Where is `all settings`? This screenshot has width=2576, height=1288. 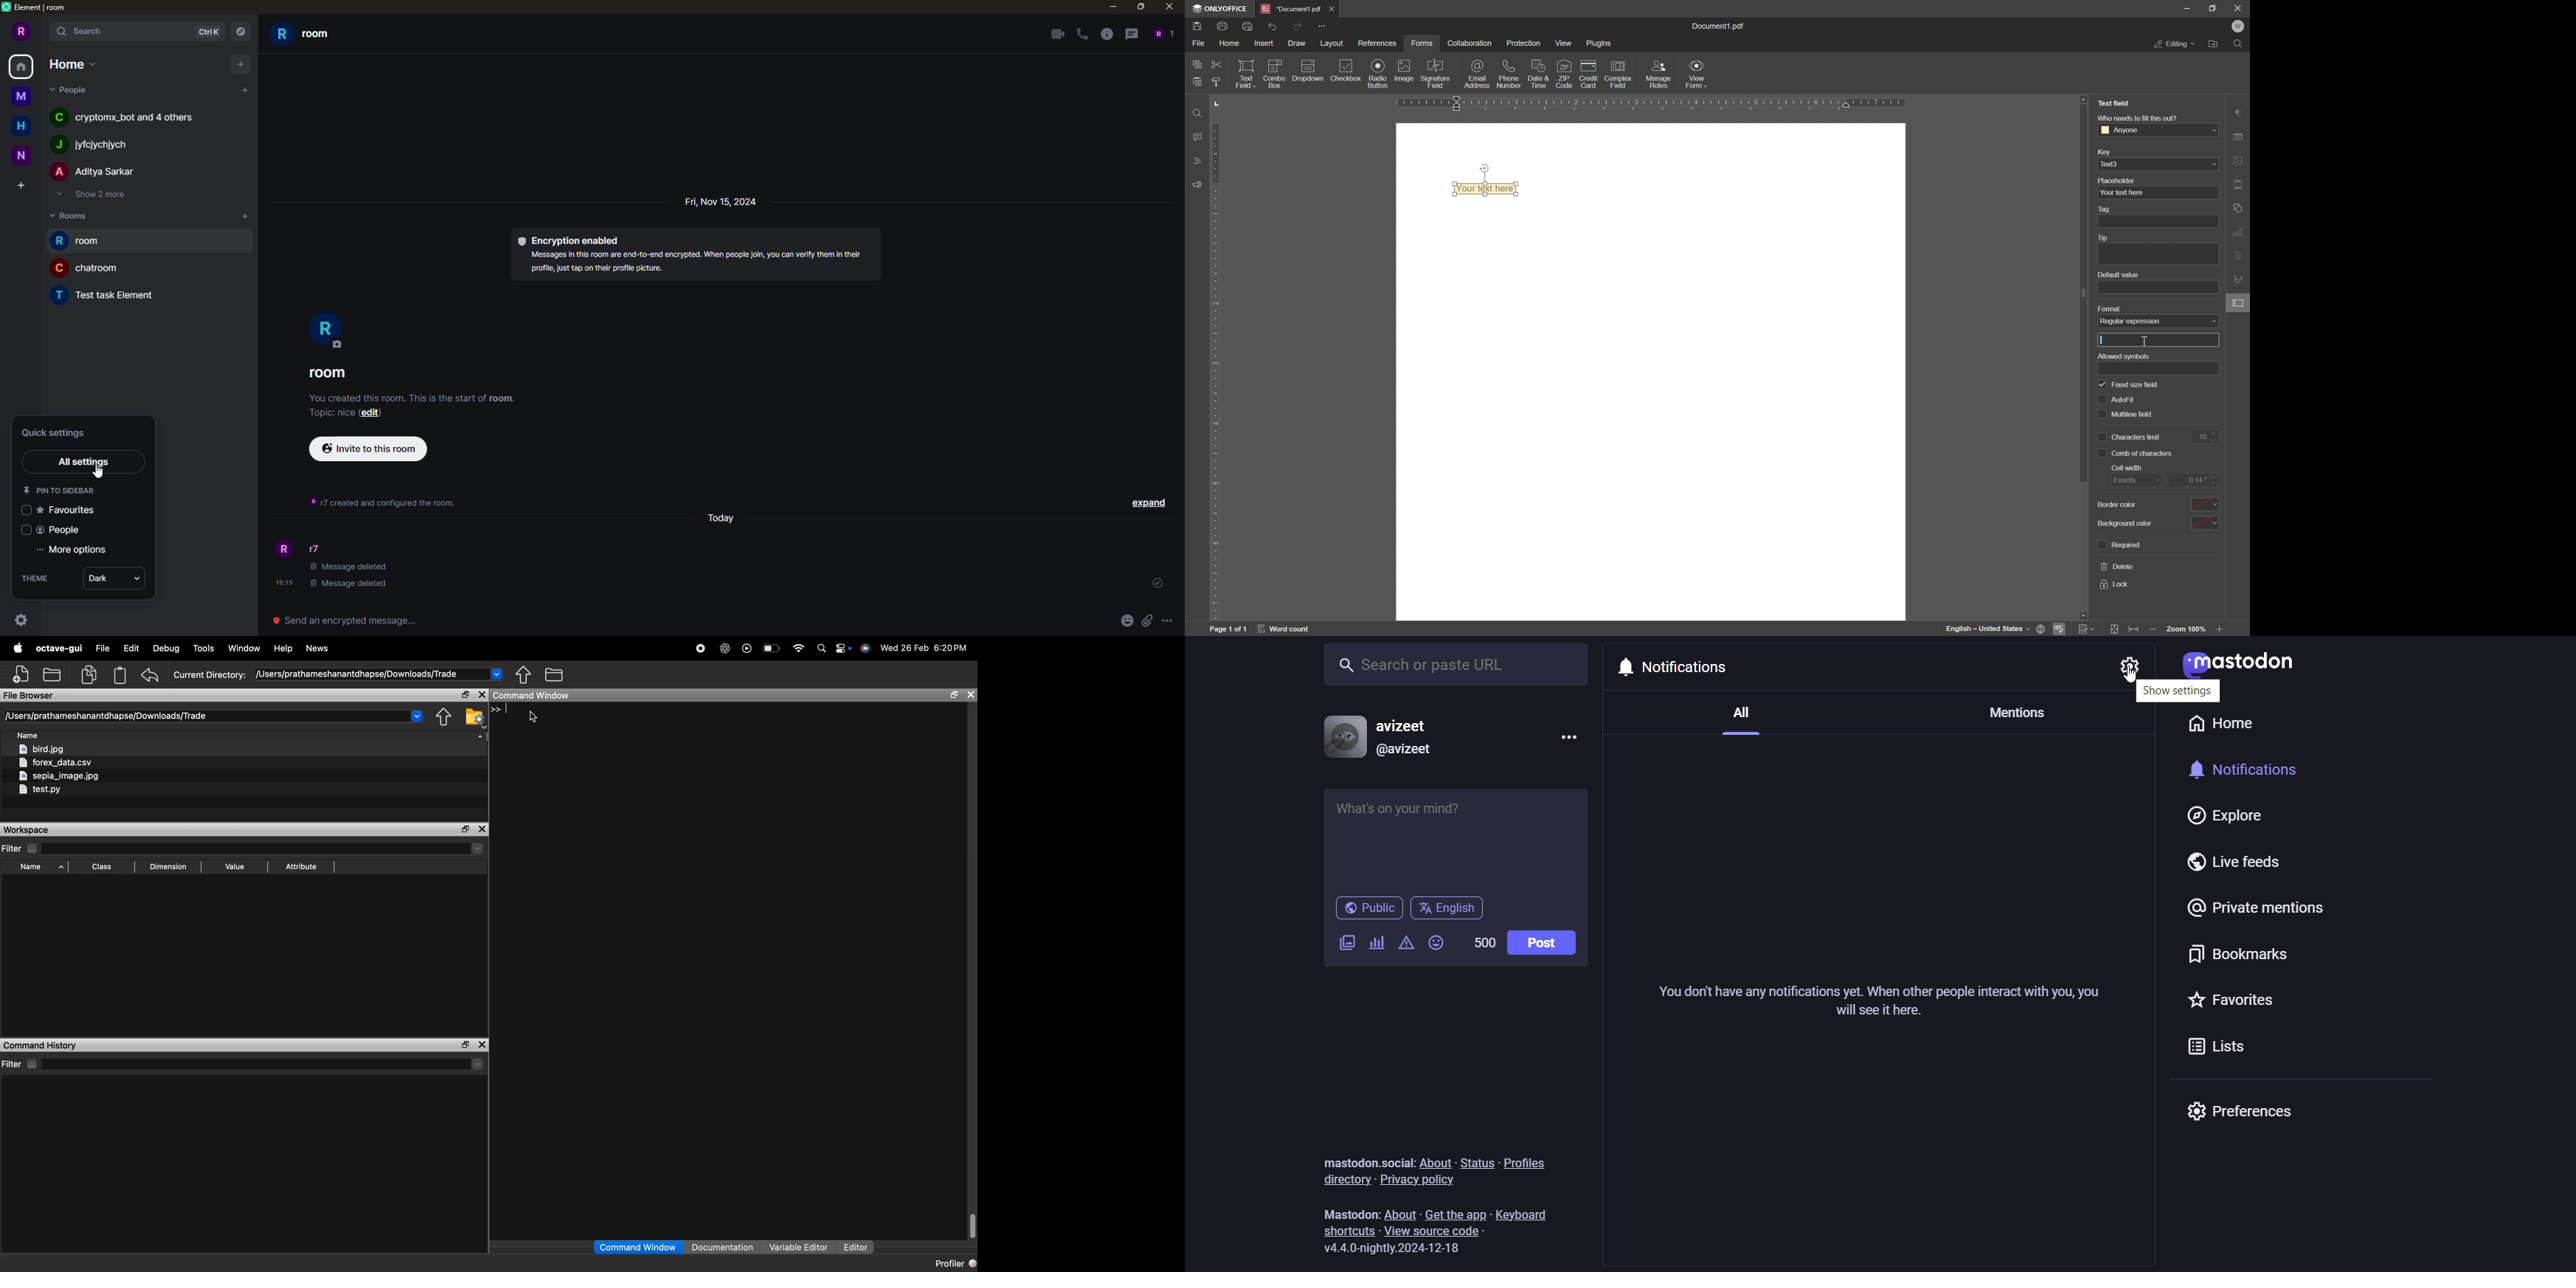
all settings is located at coordinates (85, 461).